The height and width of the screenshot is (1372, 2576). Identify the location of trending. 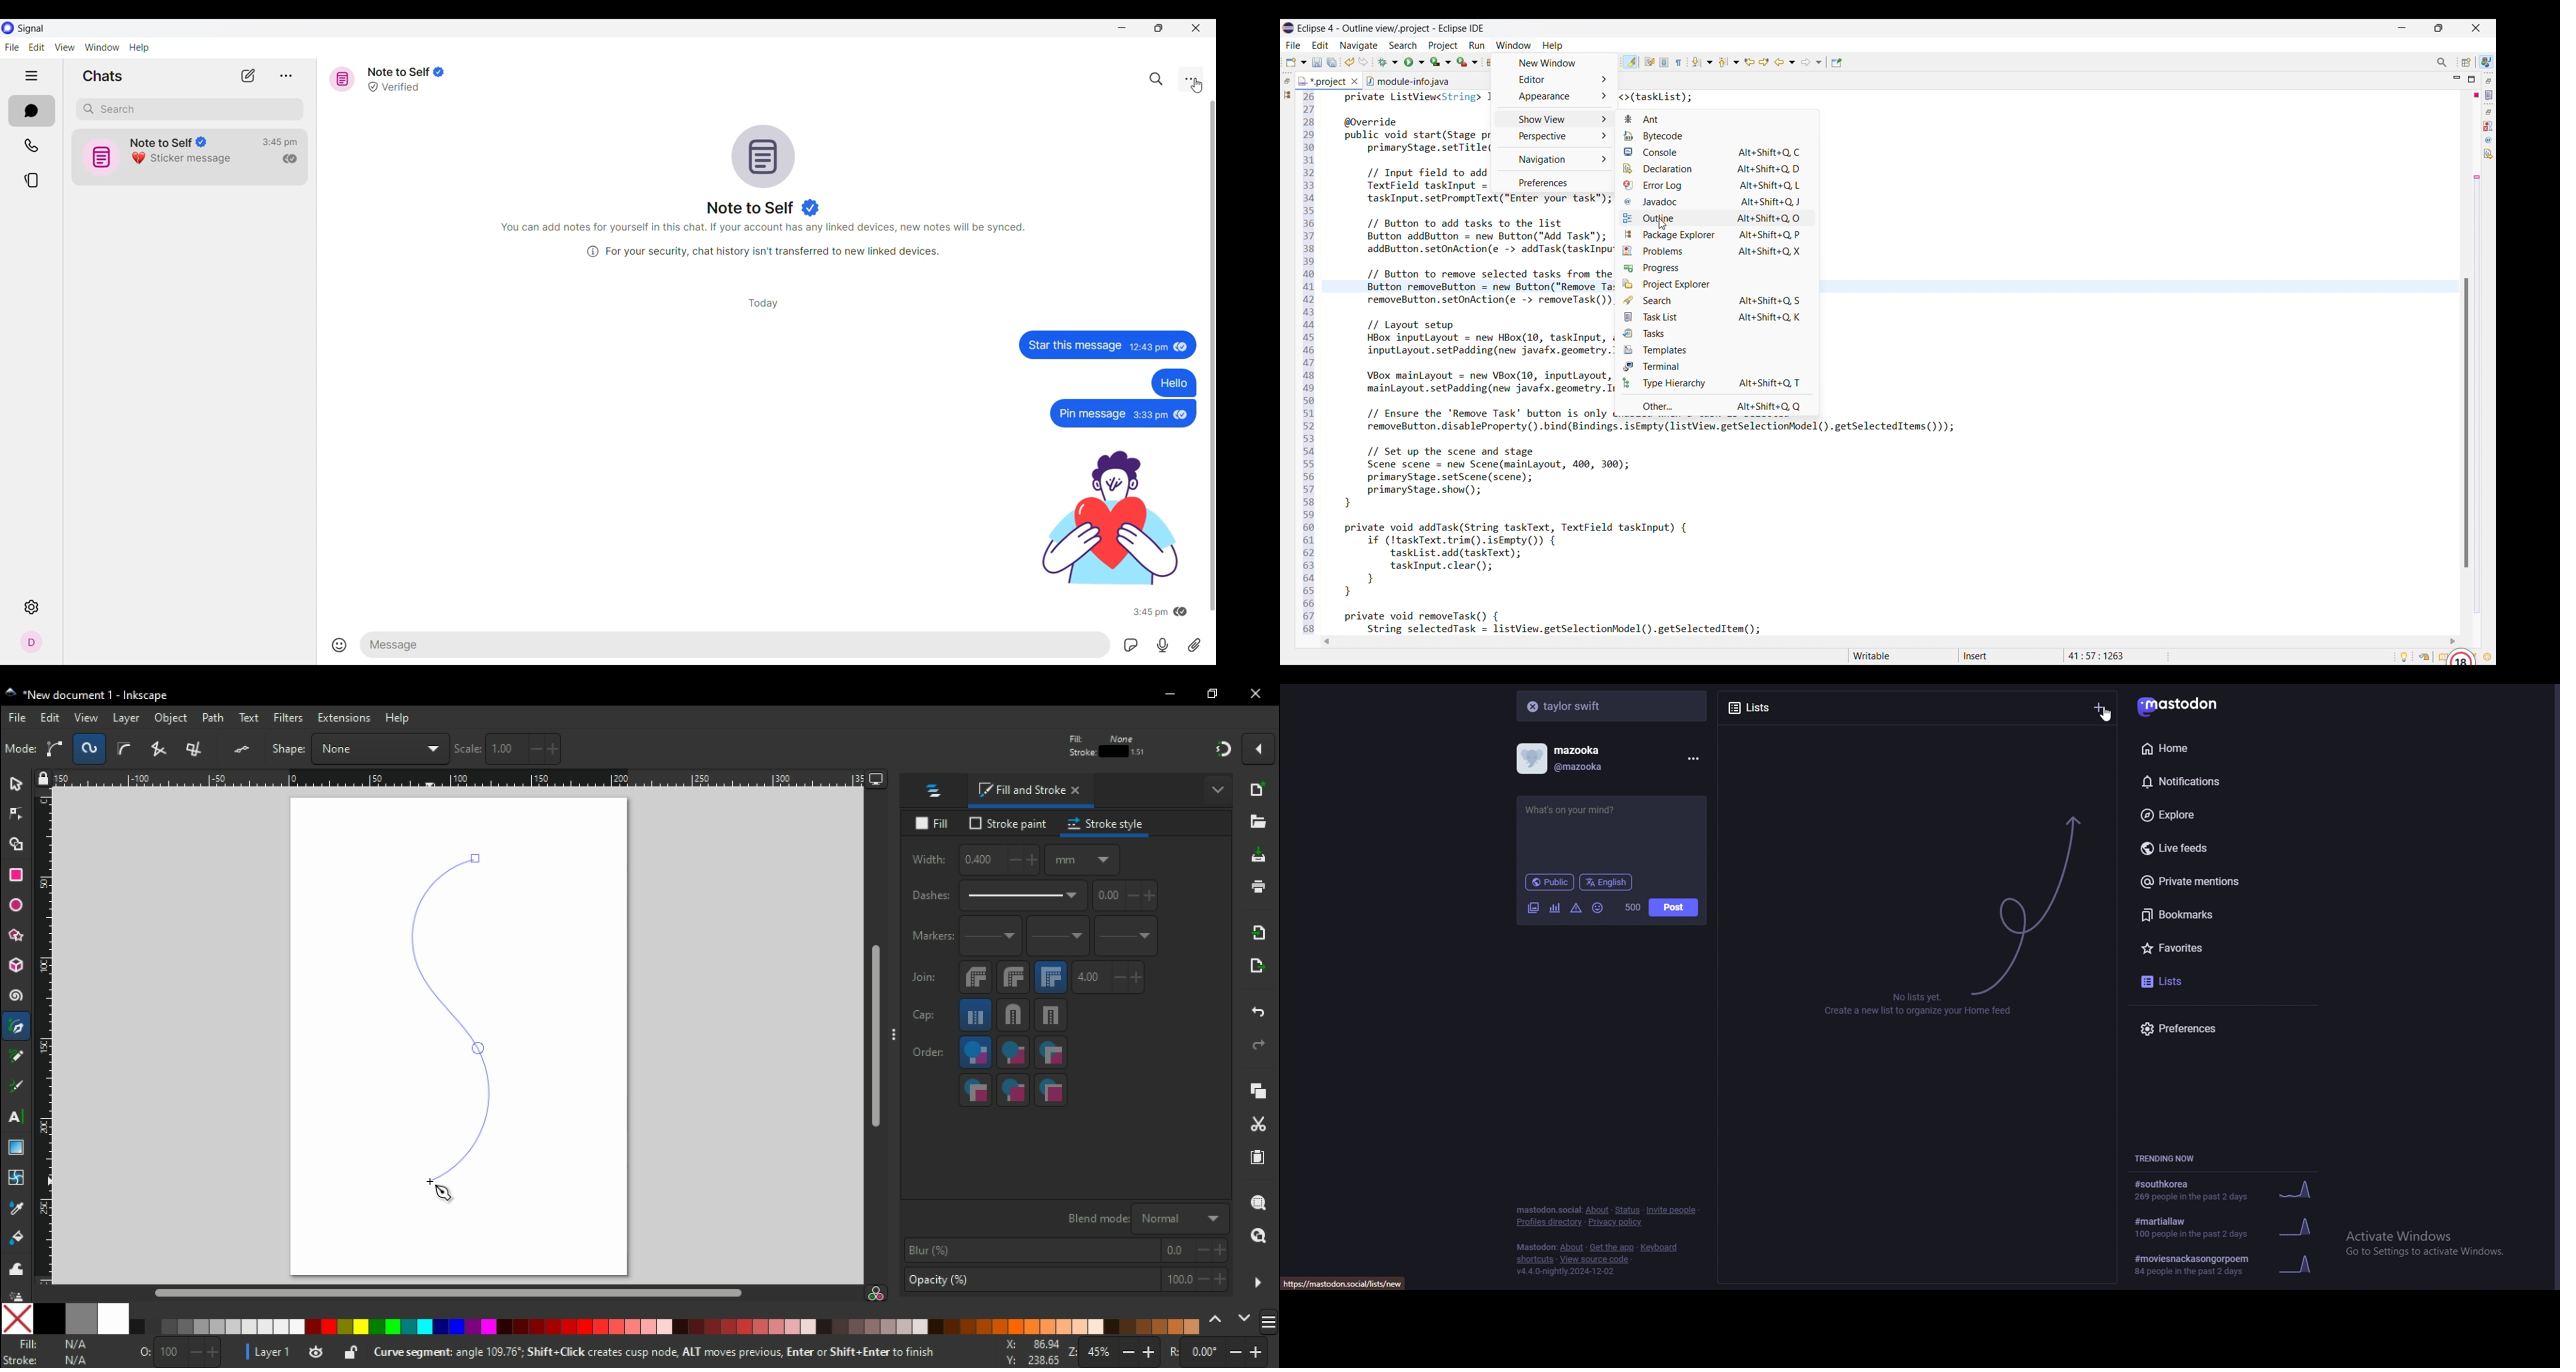
(2225, 1191).